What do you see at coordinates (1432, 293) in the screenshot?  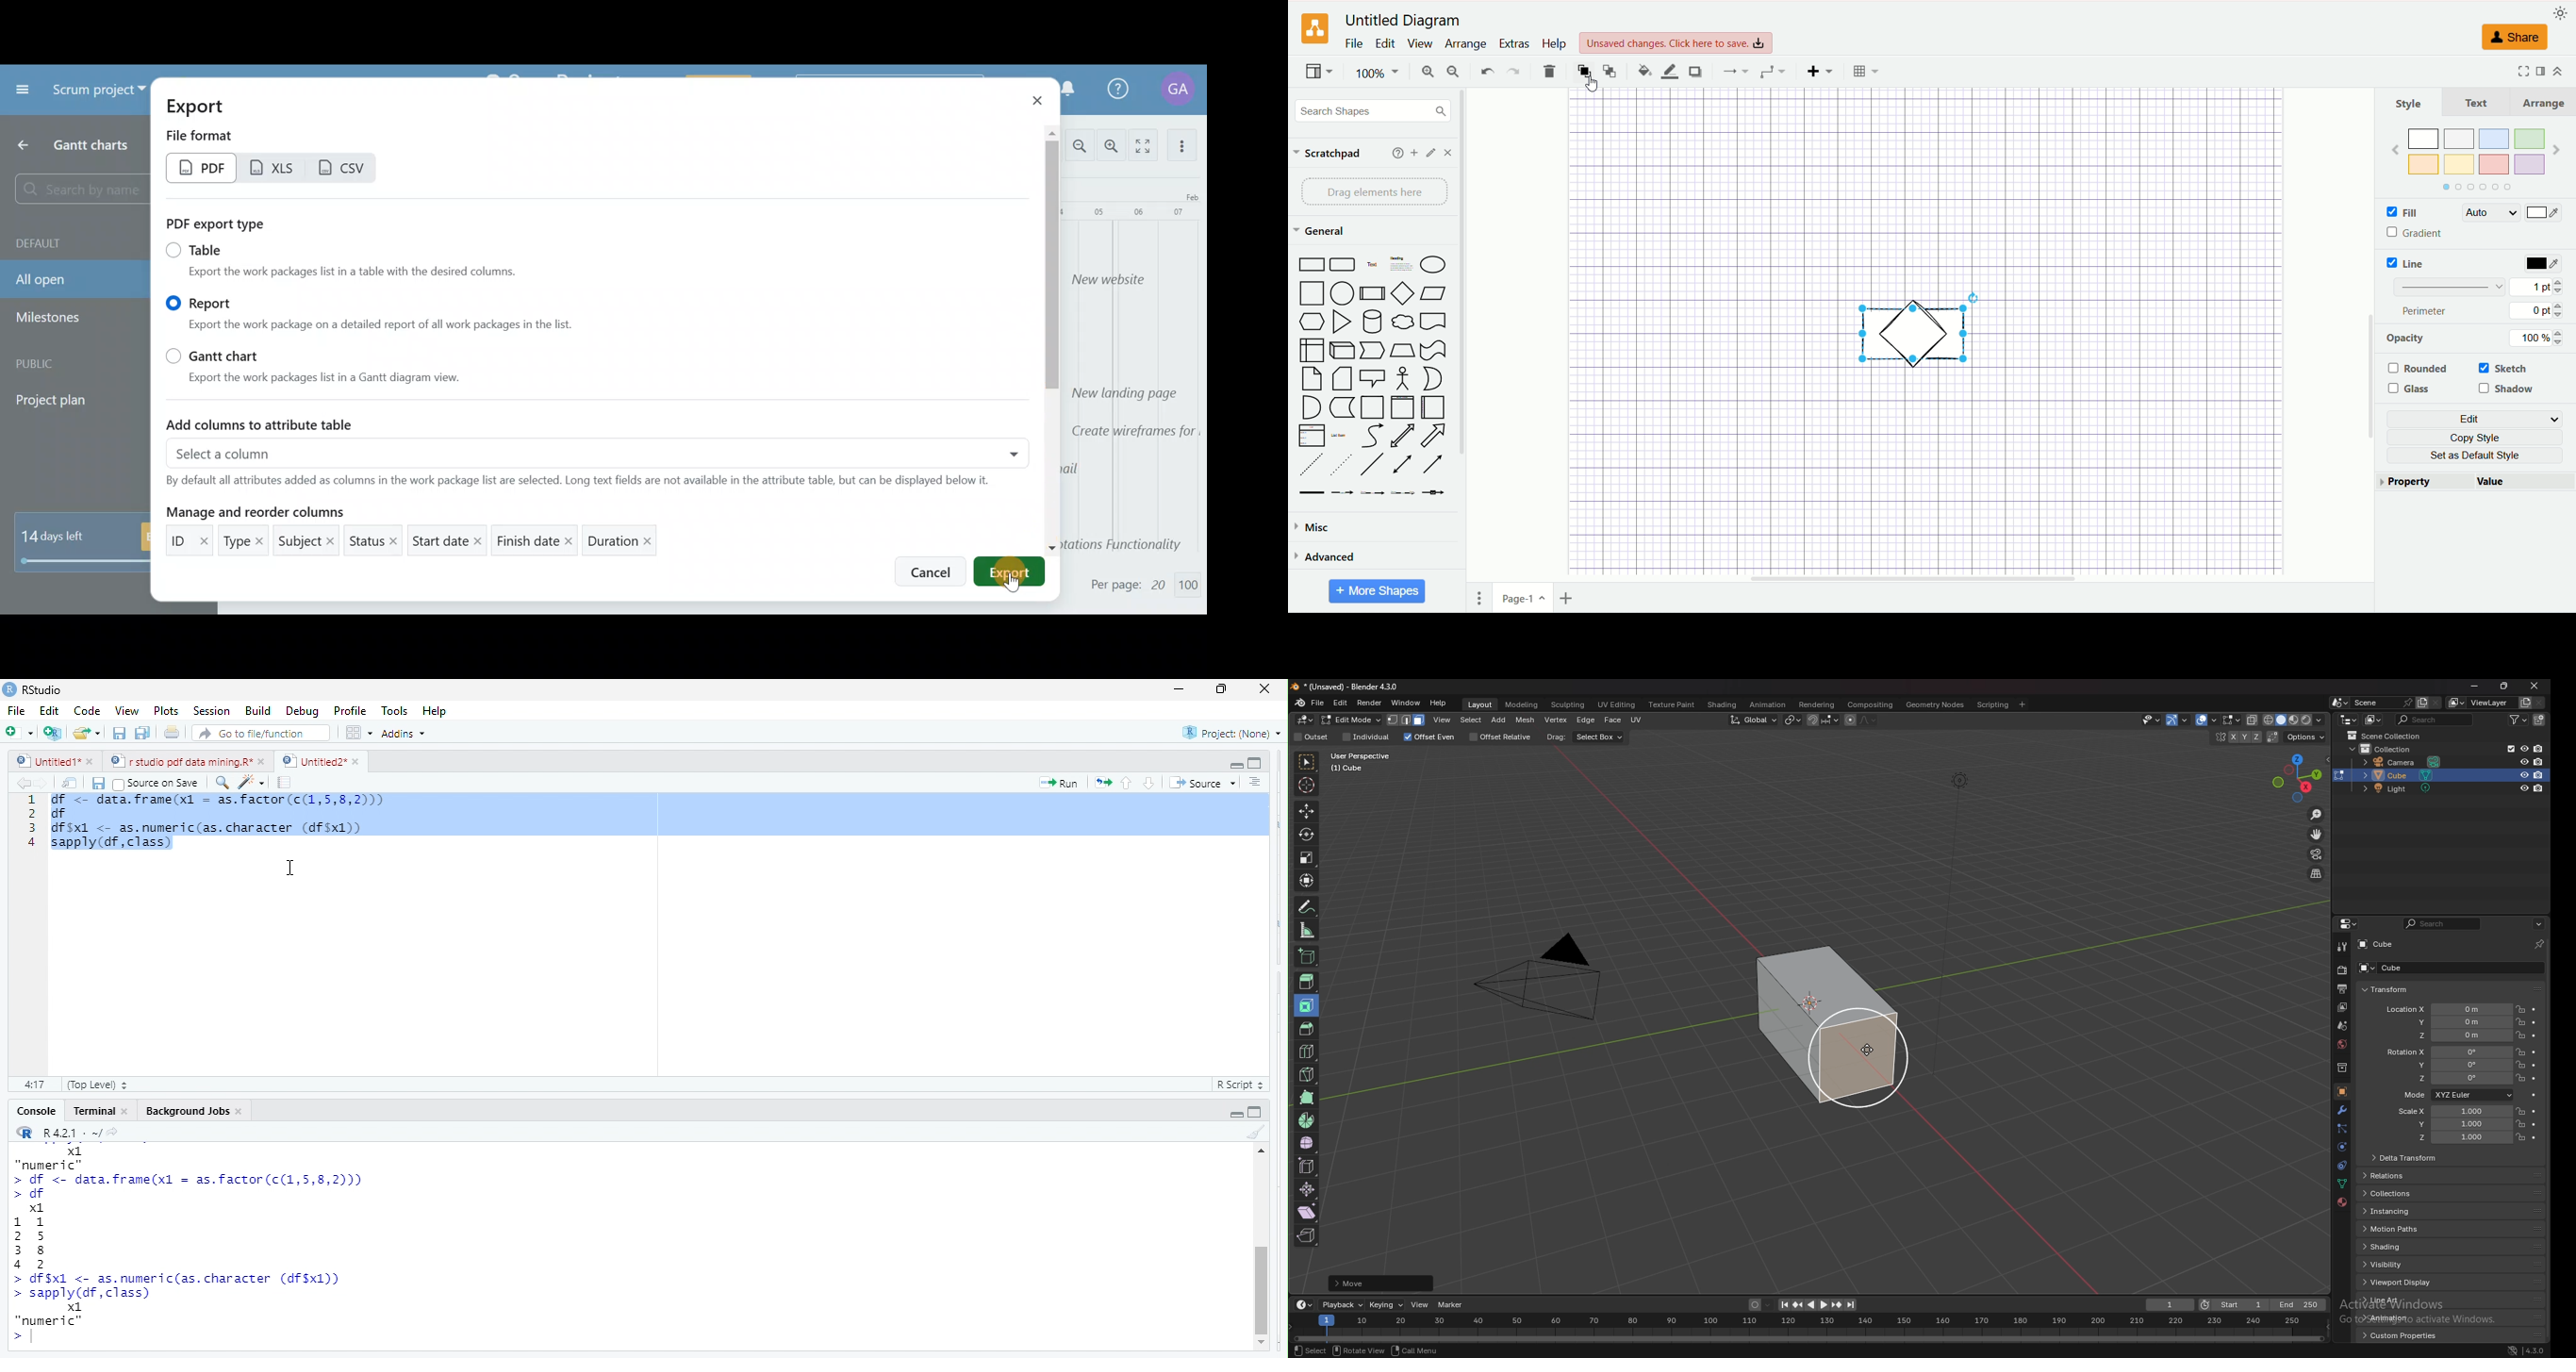 I see `Parallelogram` at bounding box center [1432, 293].